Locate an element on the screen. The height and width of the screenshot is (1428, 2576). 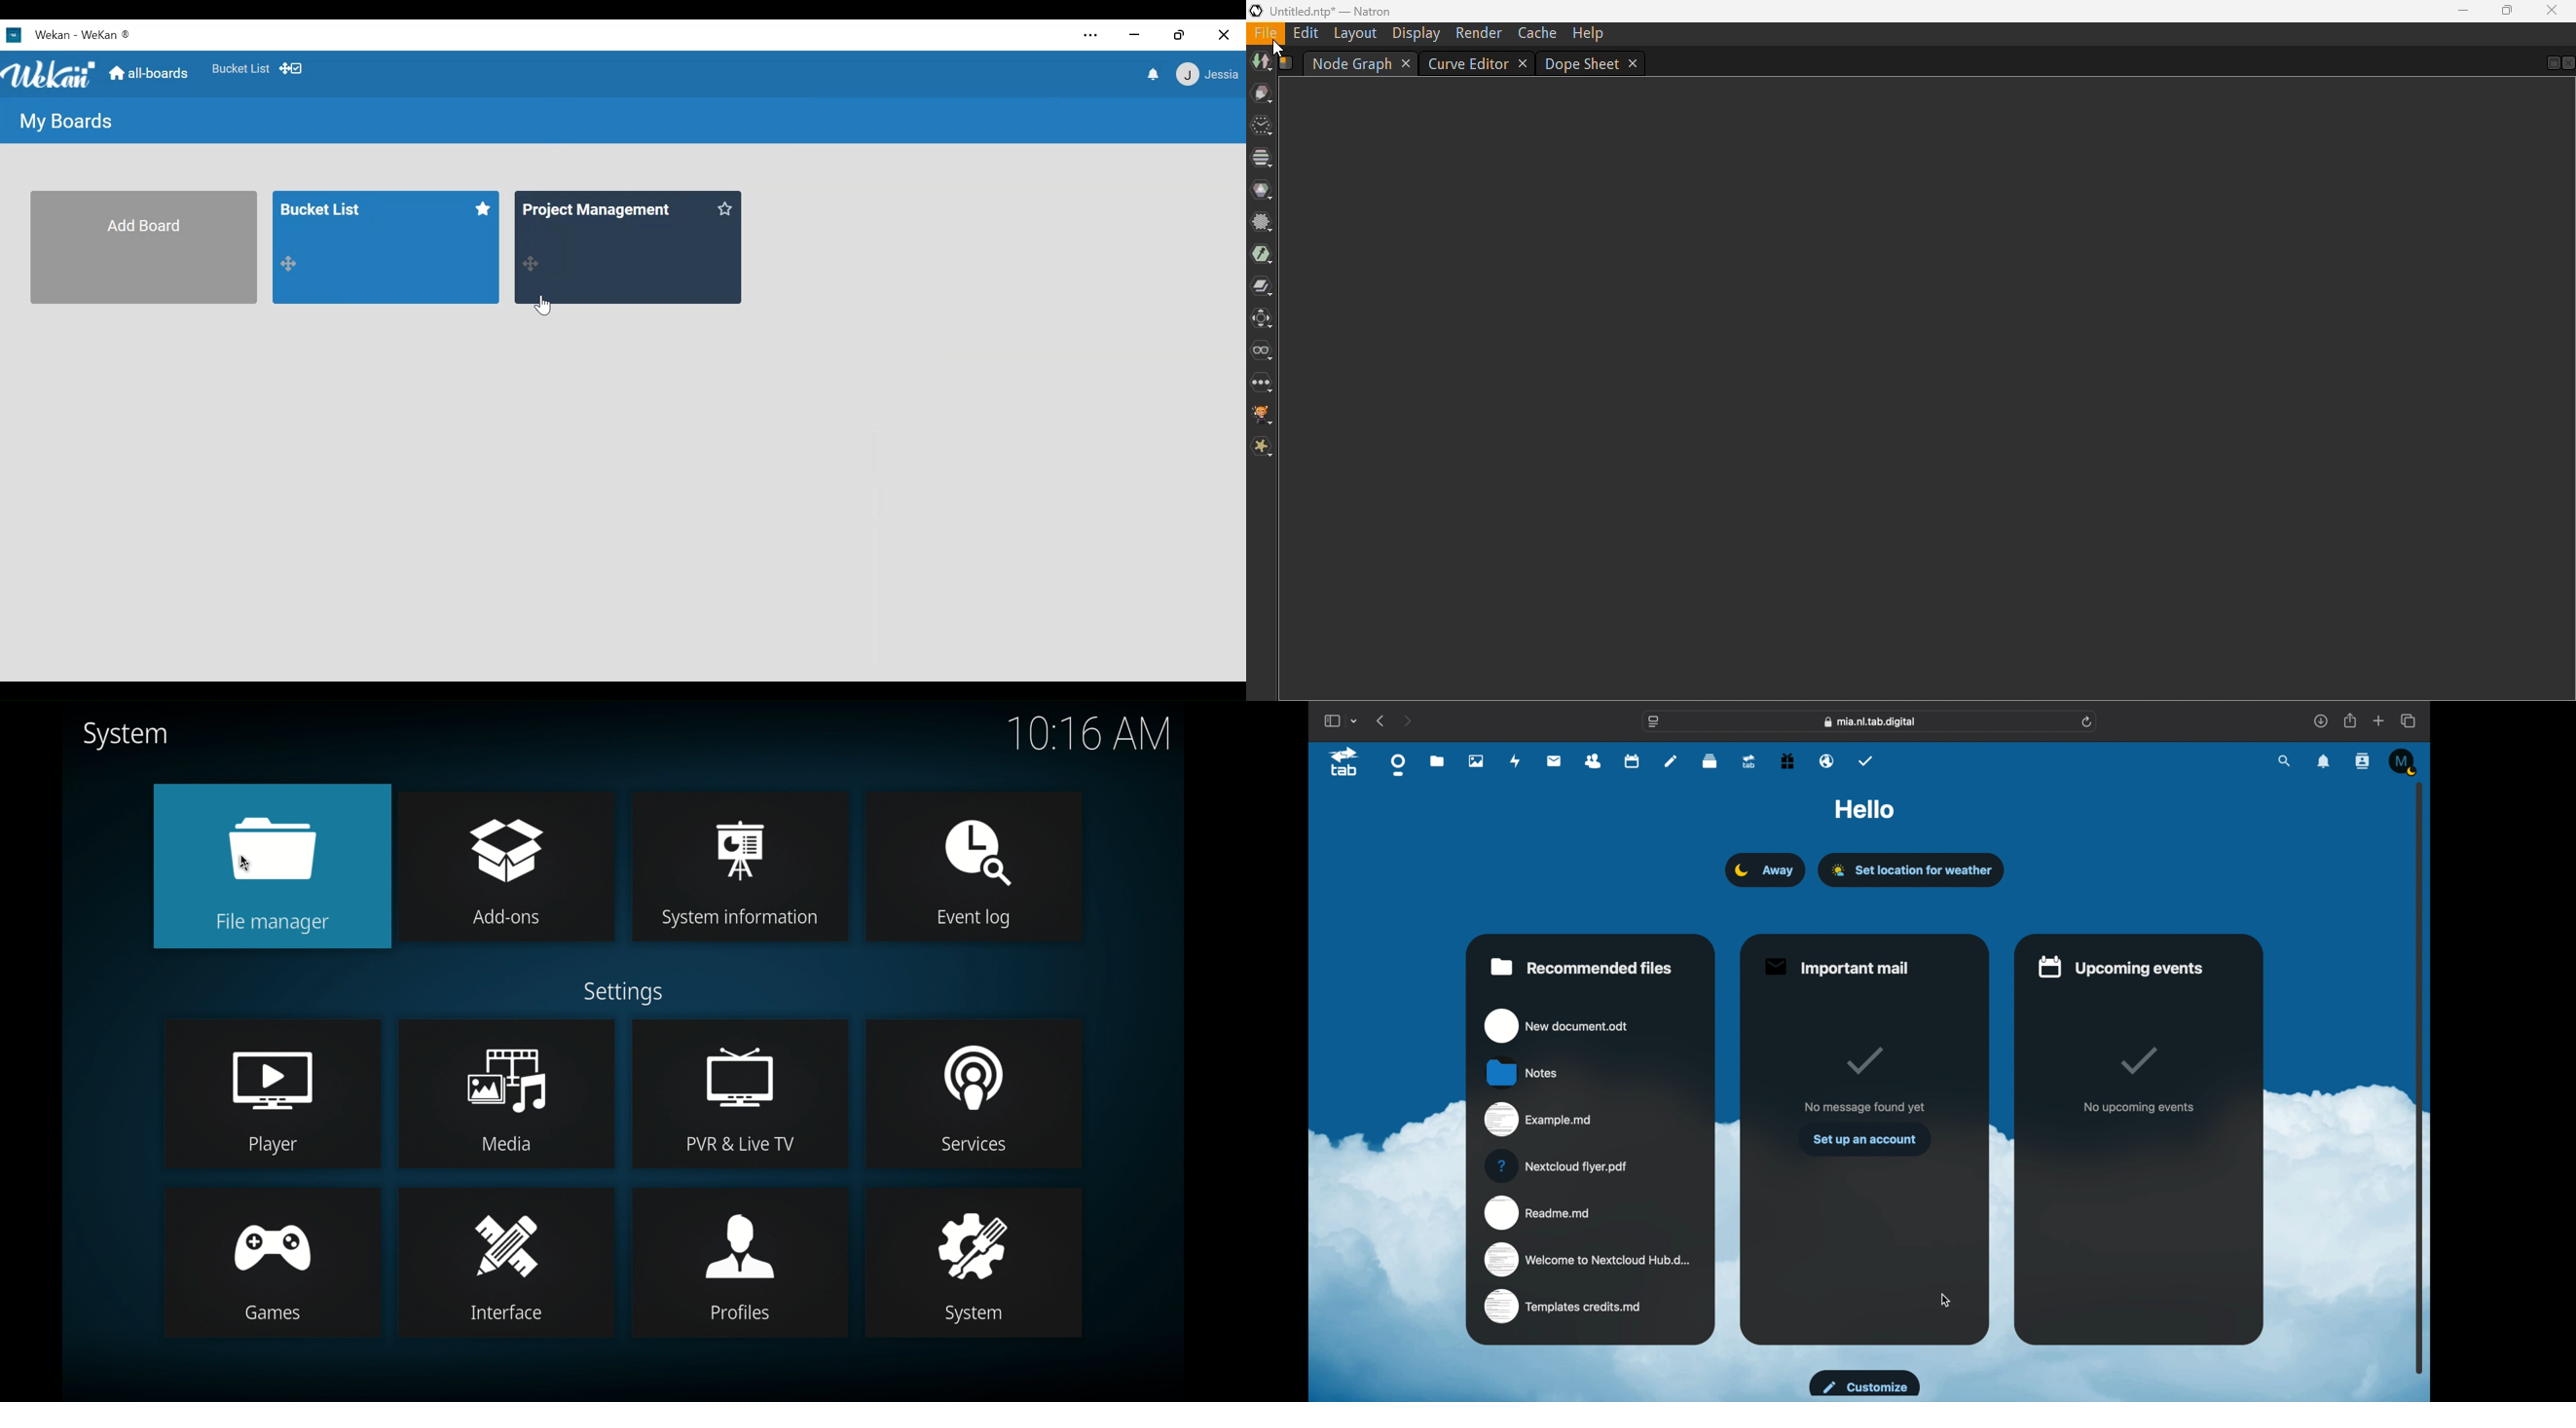
minimie is located at coordinates (1134, 35).